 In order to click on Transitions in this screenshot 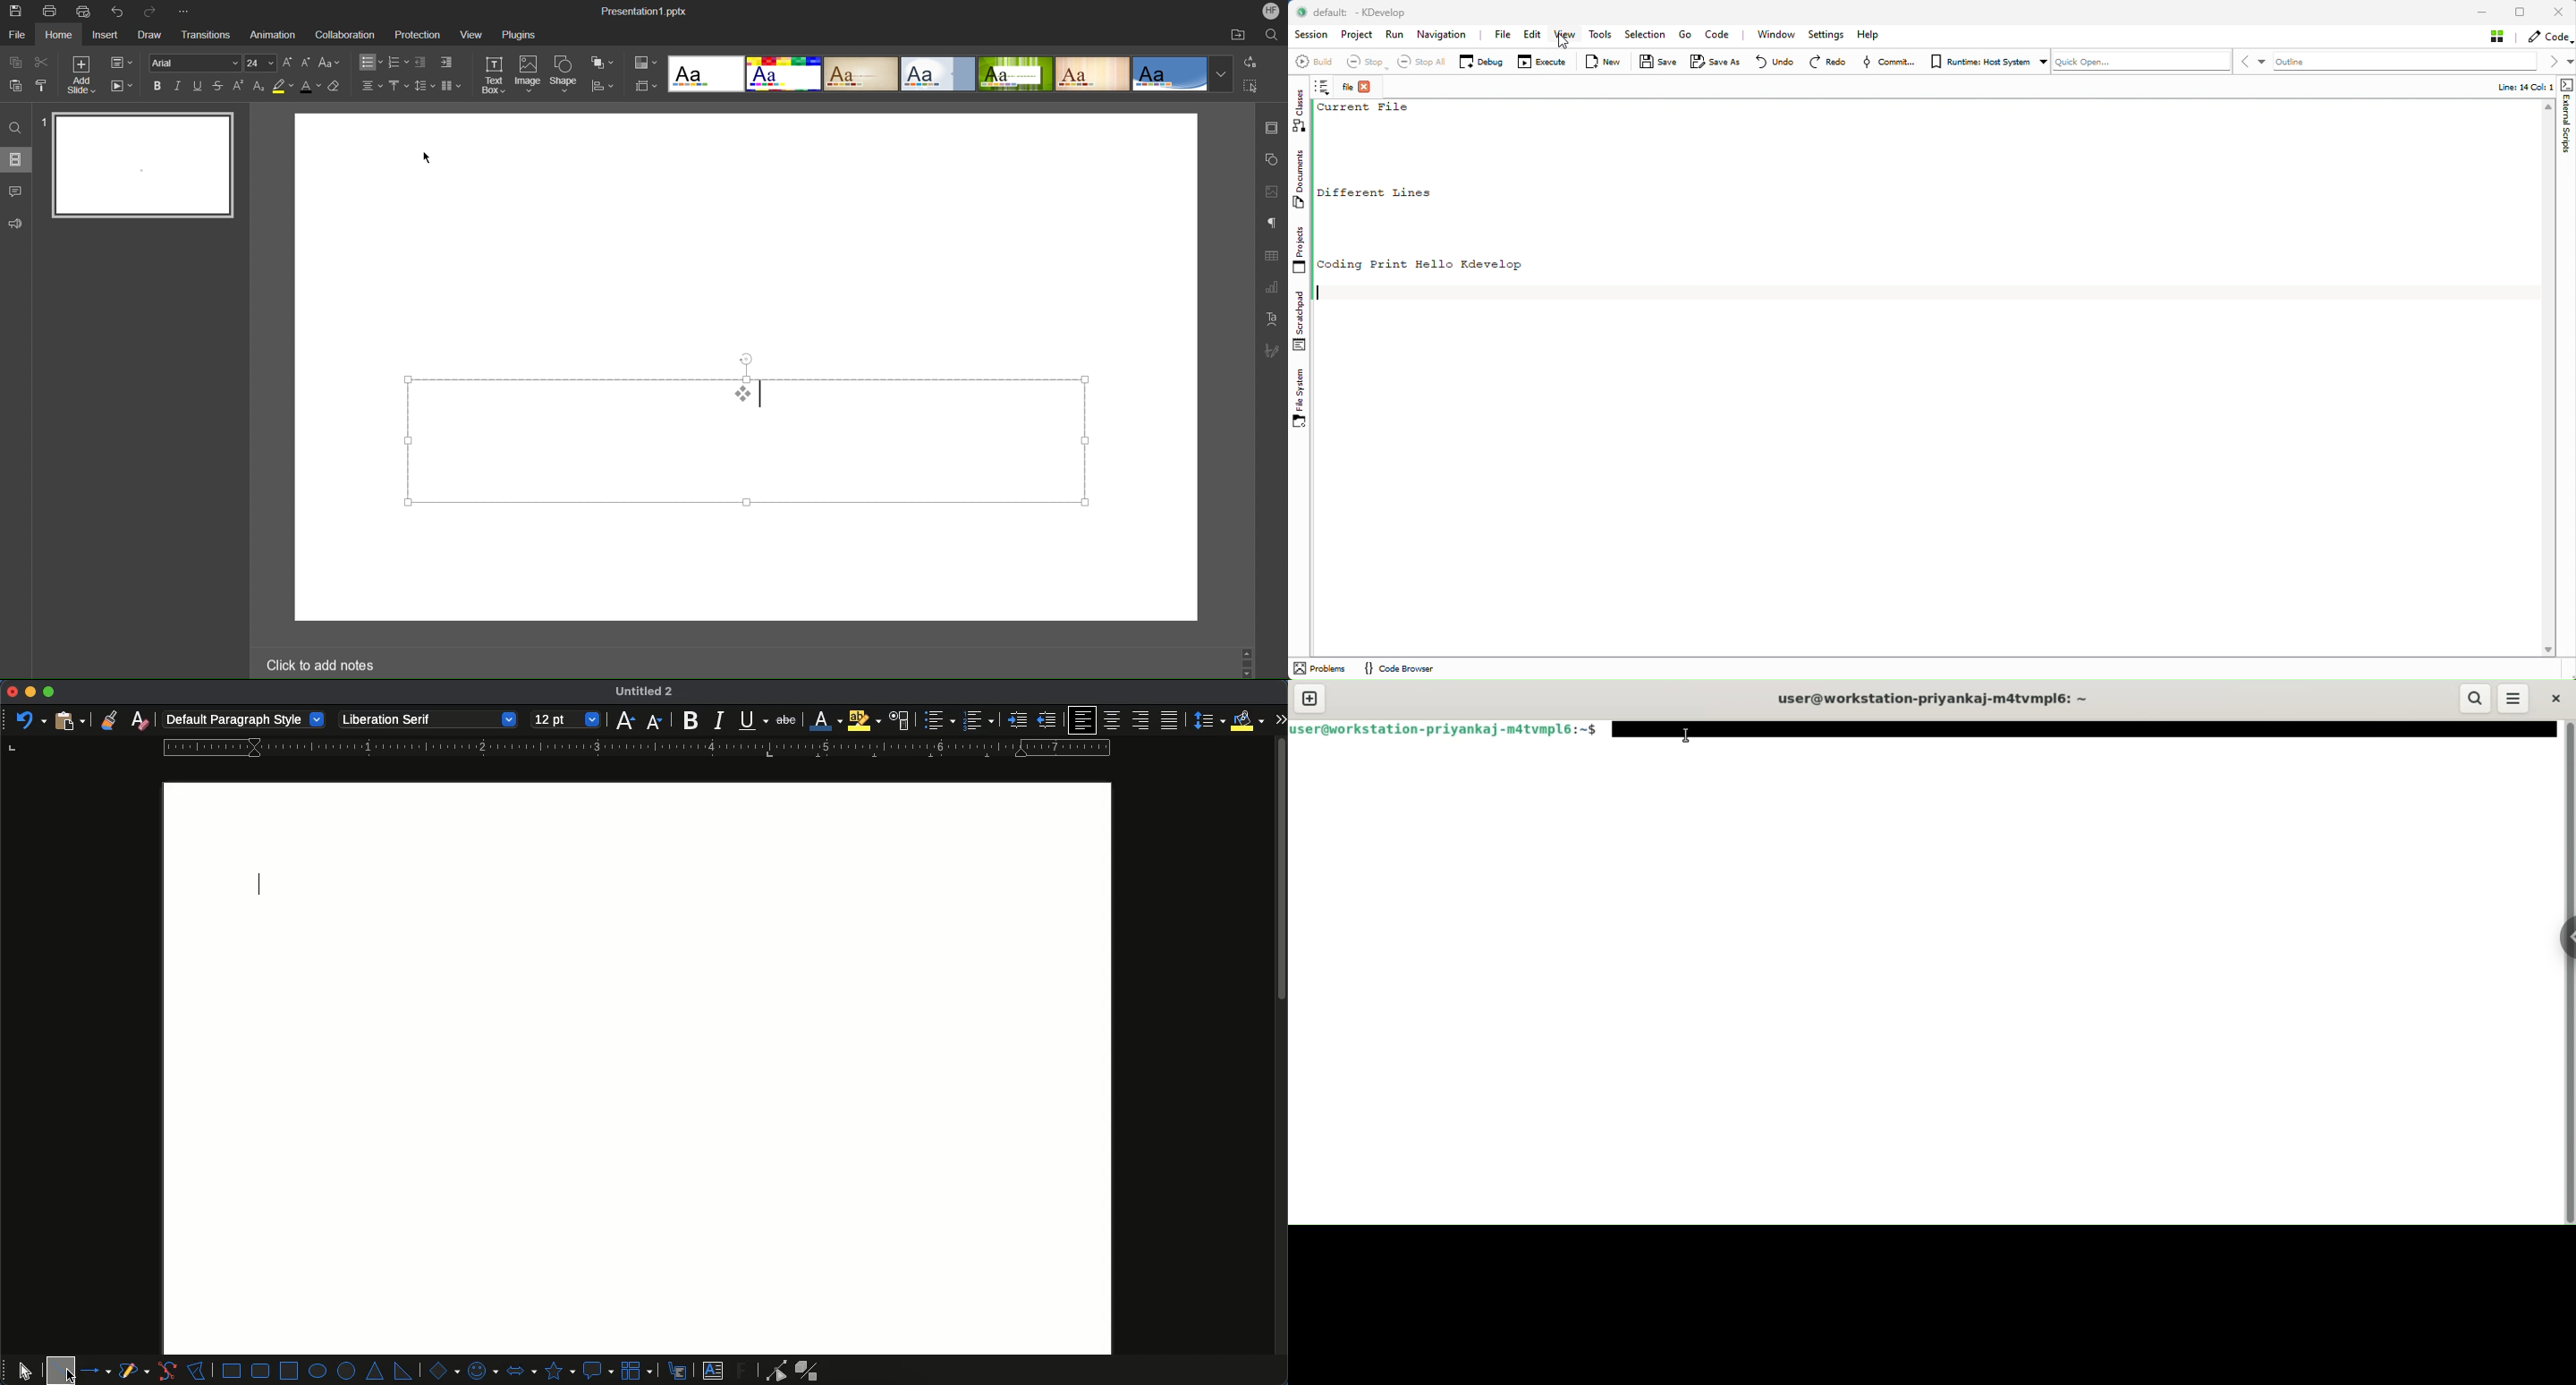, I will do `click(203, 35)`.